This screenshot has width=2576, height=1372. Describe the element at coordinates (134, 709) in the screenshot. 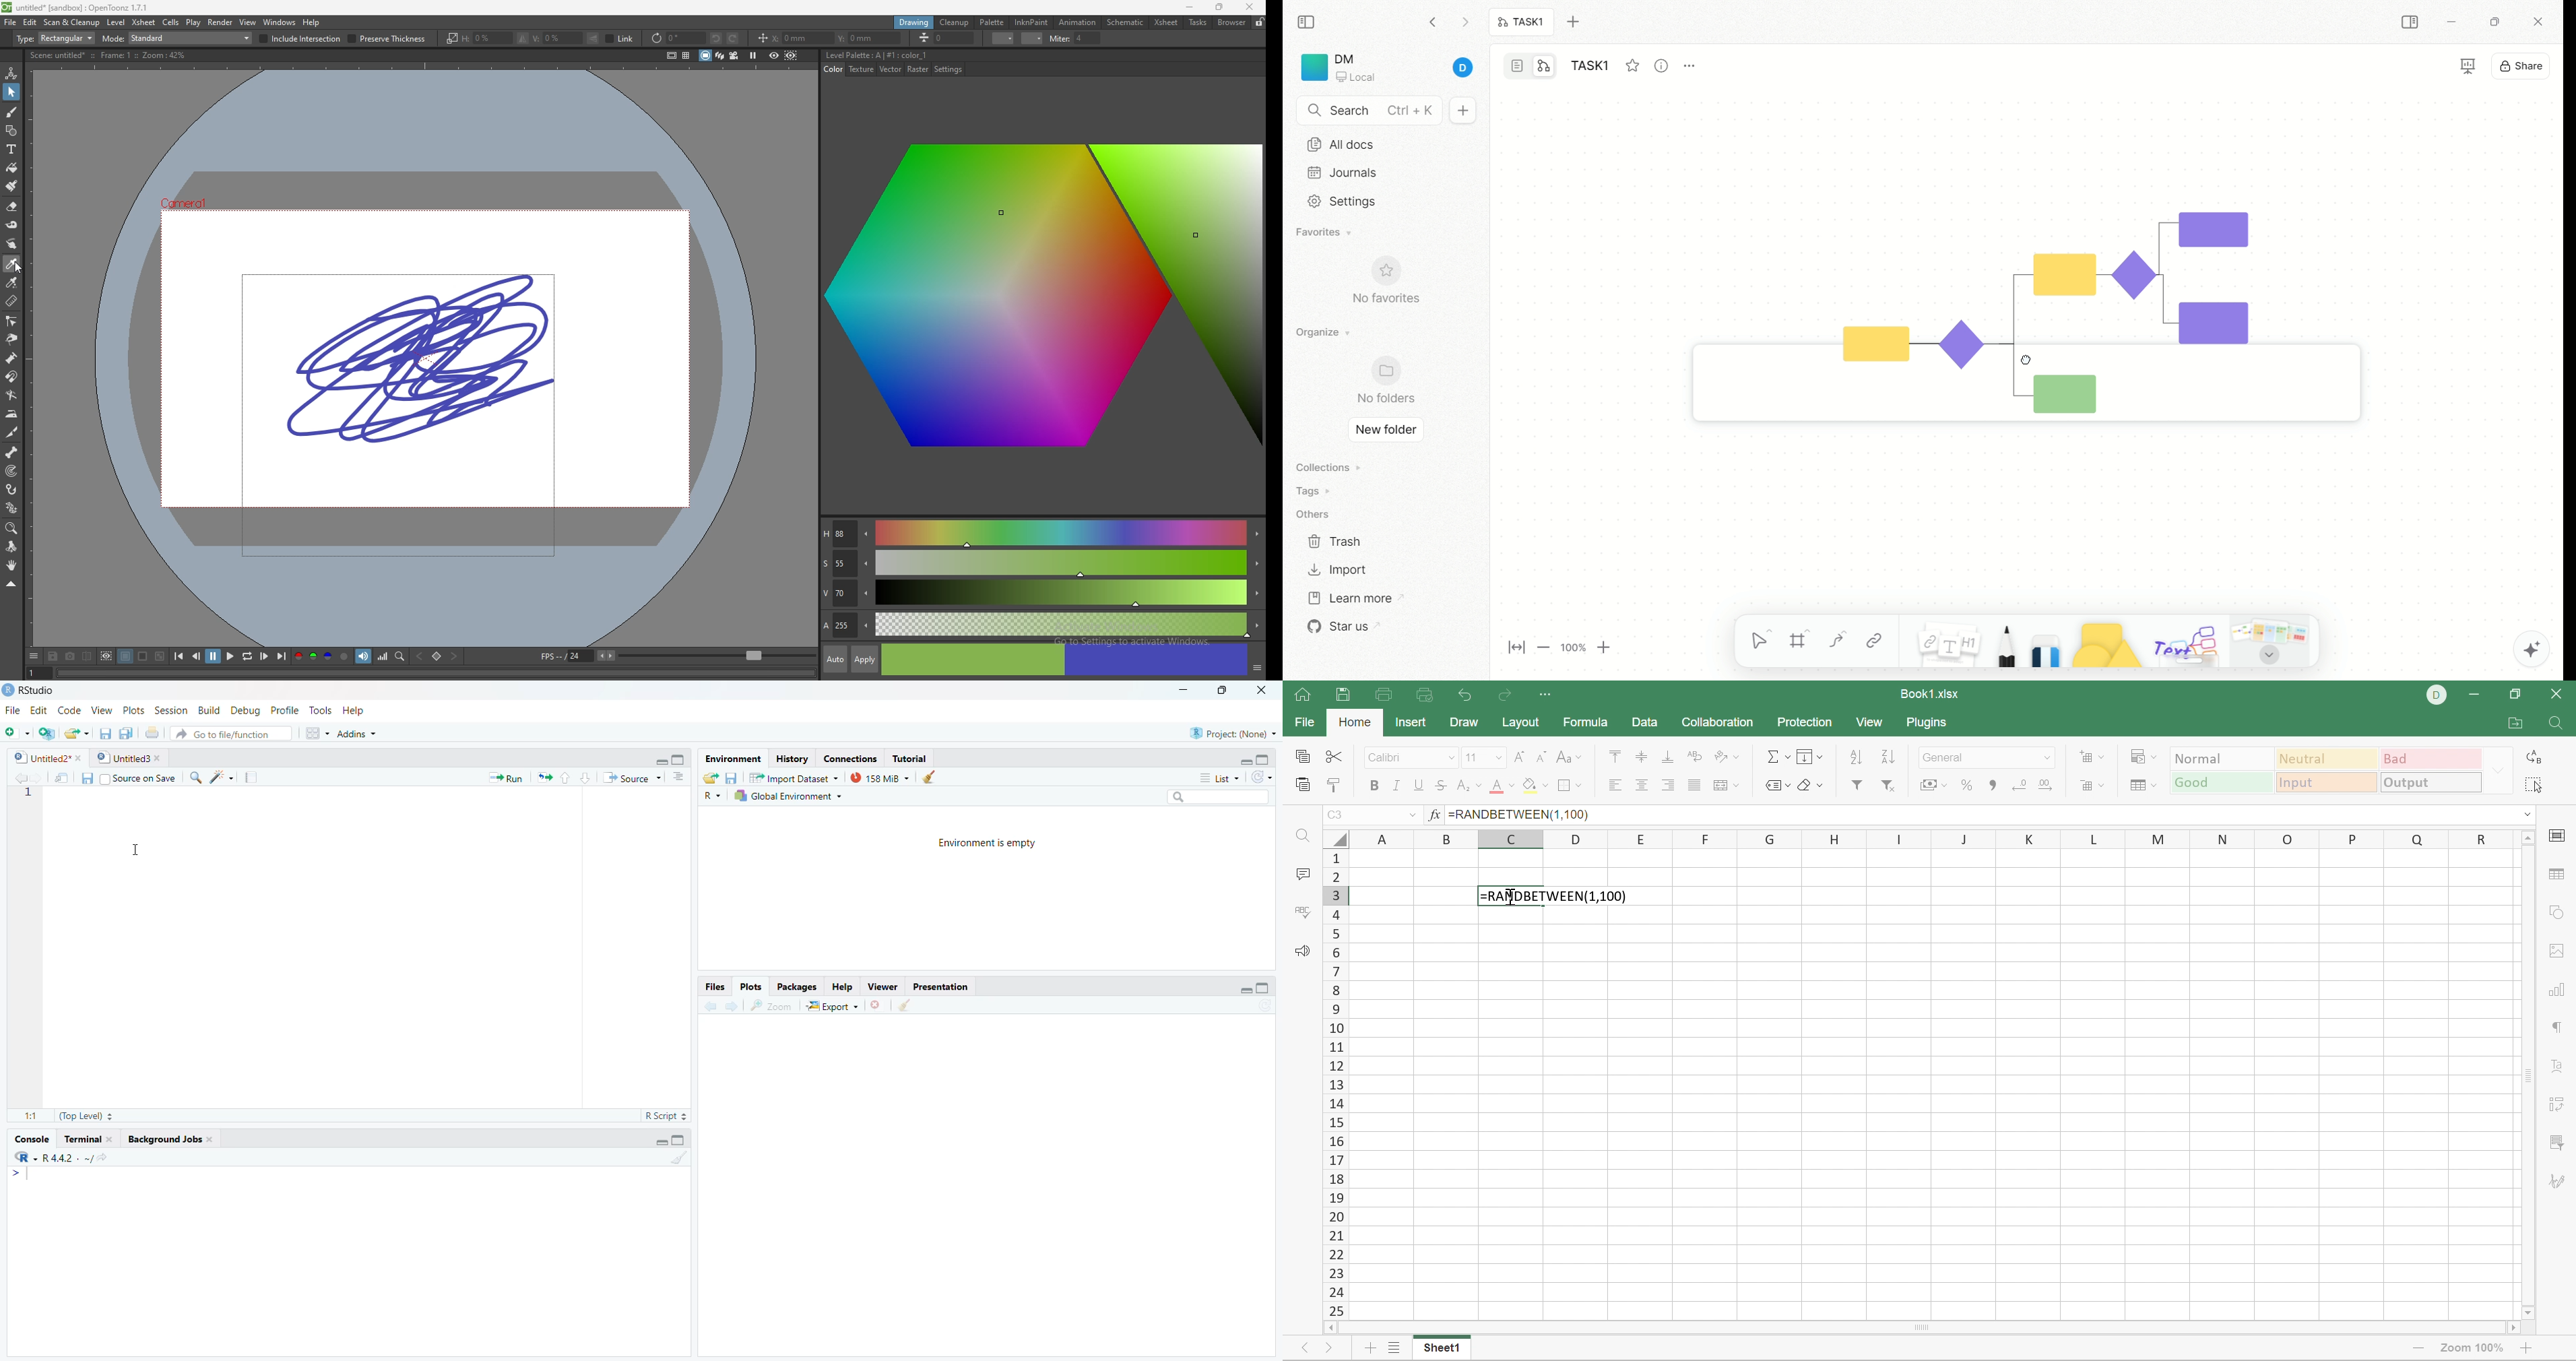

I see `Plots` at that location.